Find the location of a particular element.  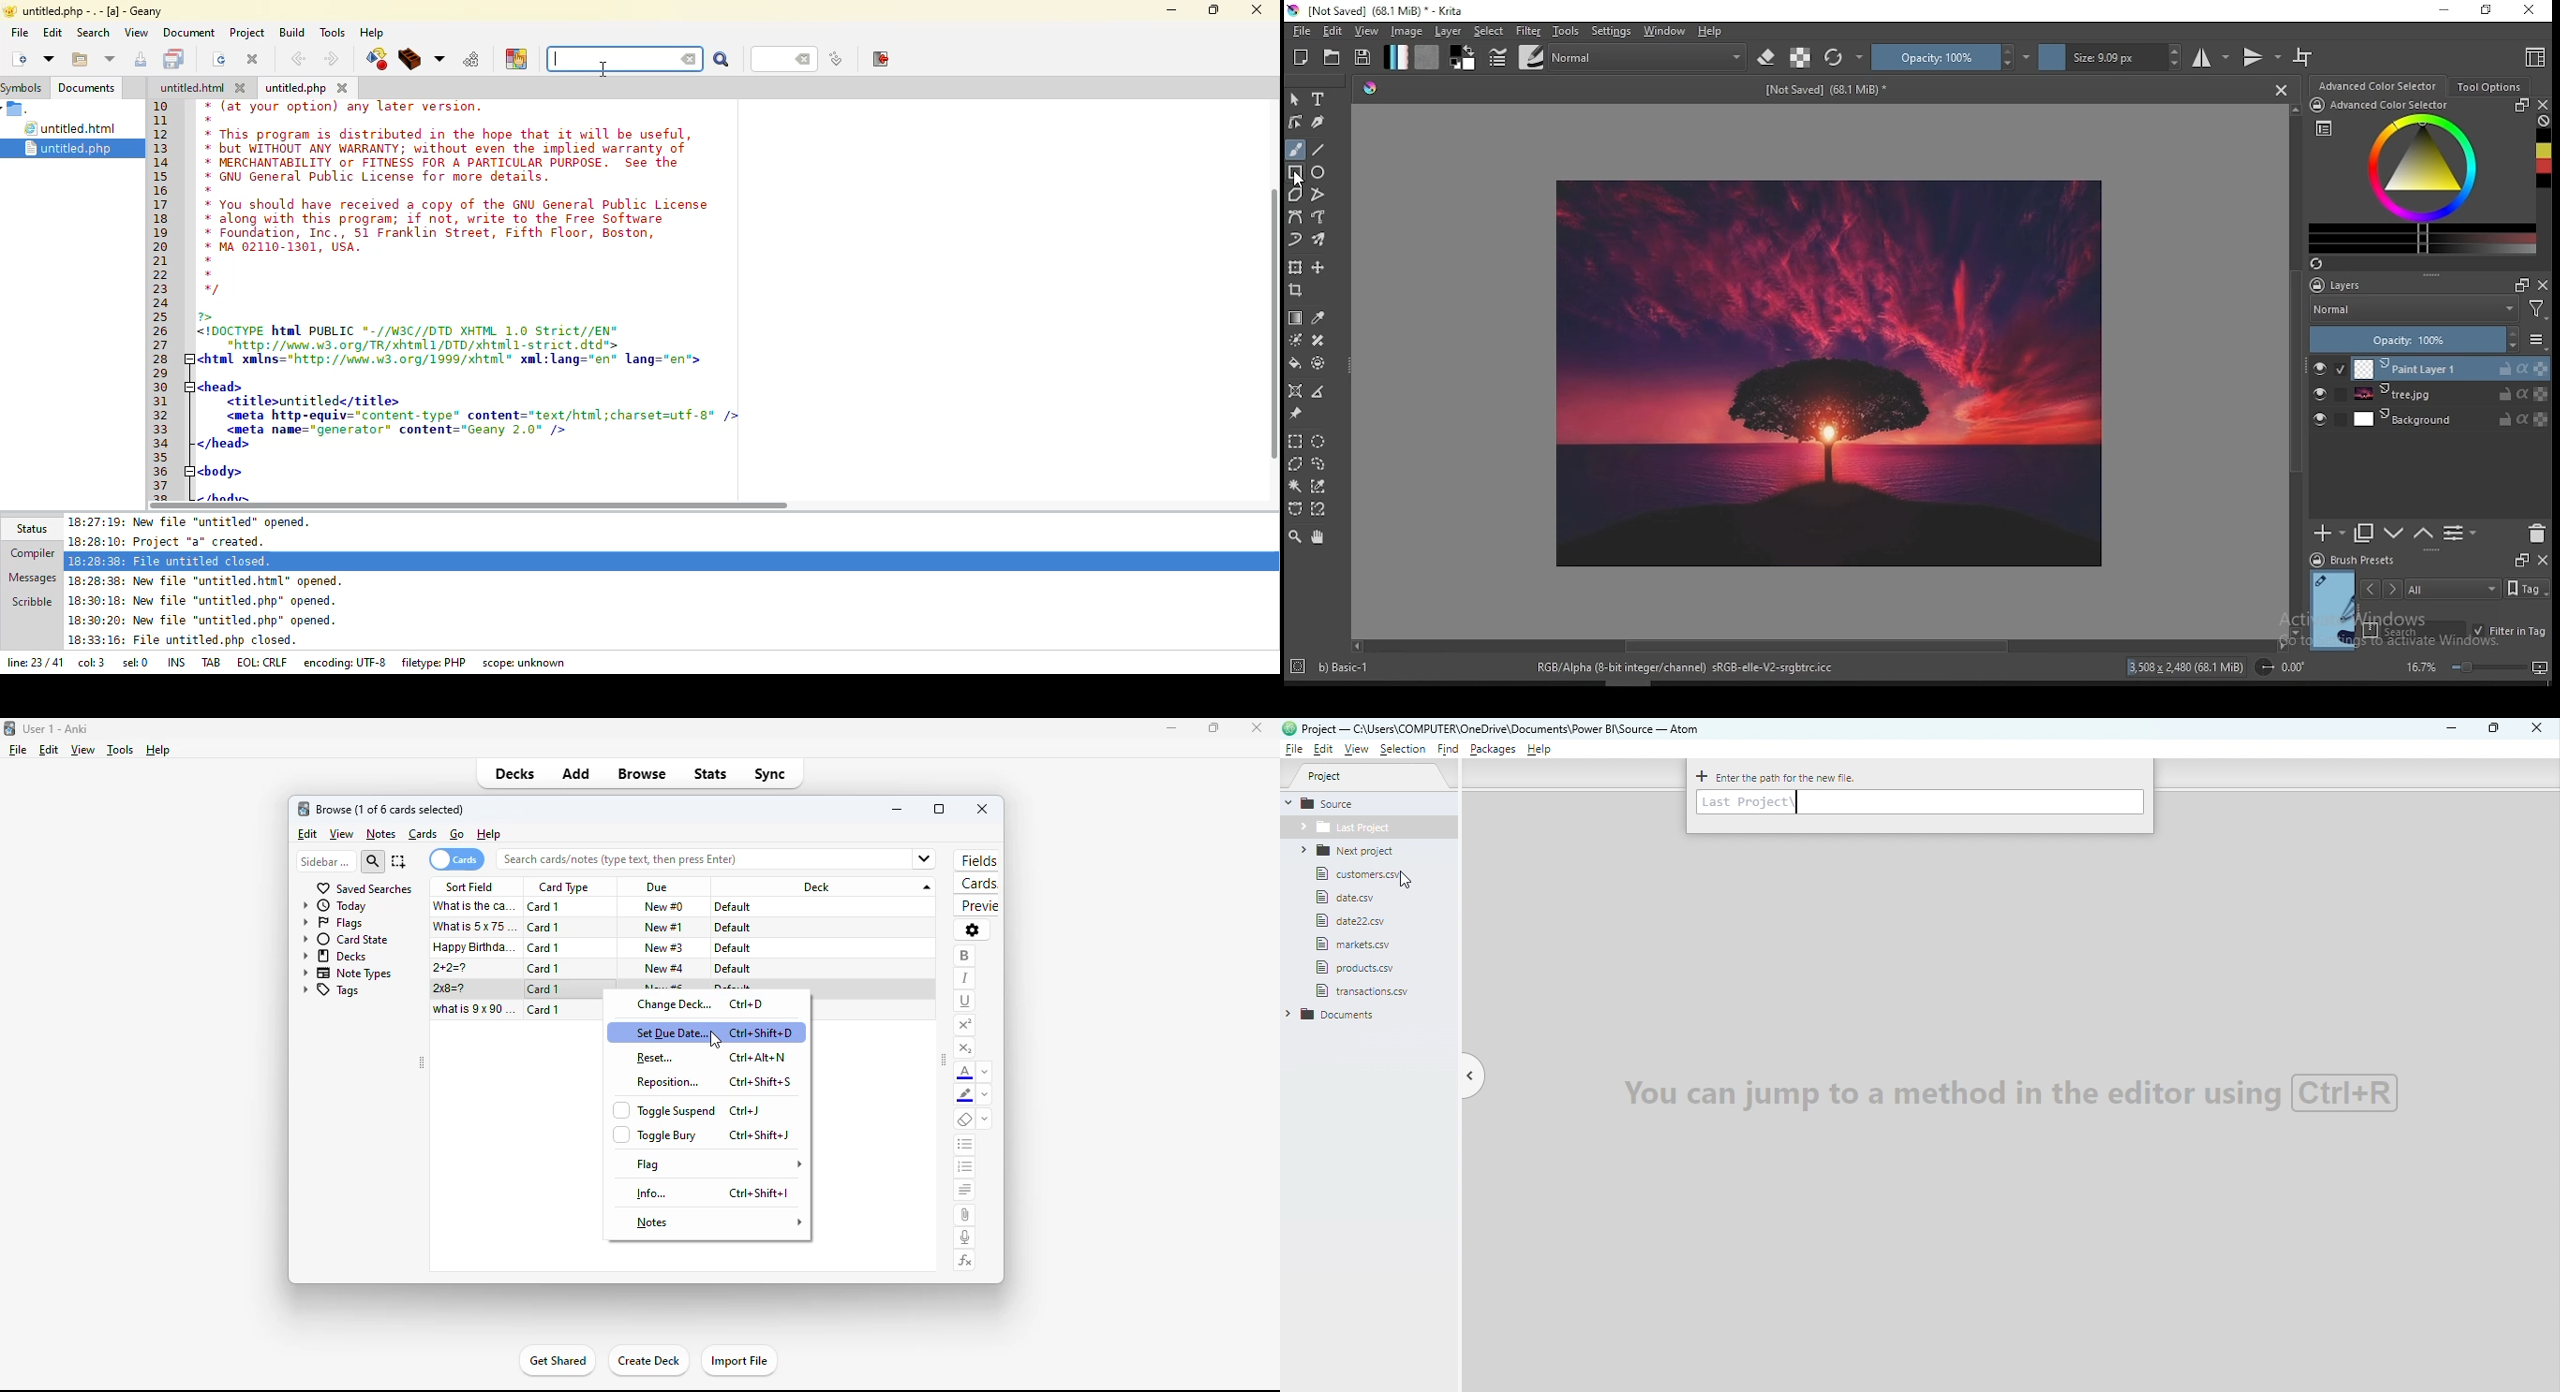

Enter the path for the new file is located at coordinates (1778, 777).